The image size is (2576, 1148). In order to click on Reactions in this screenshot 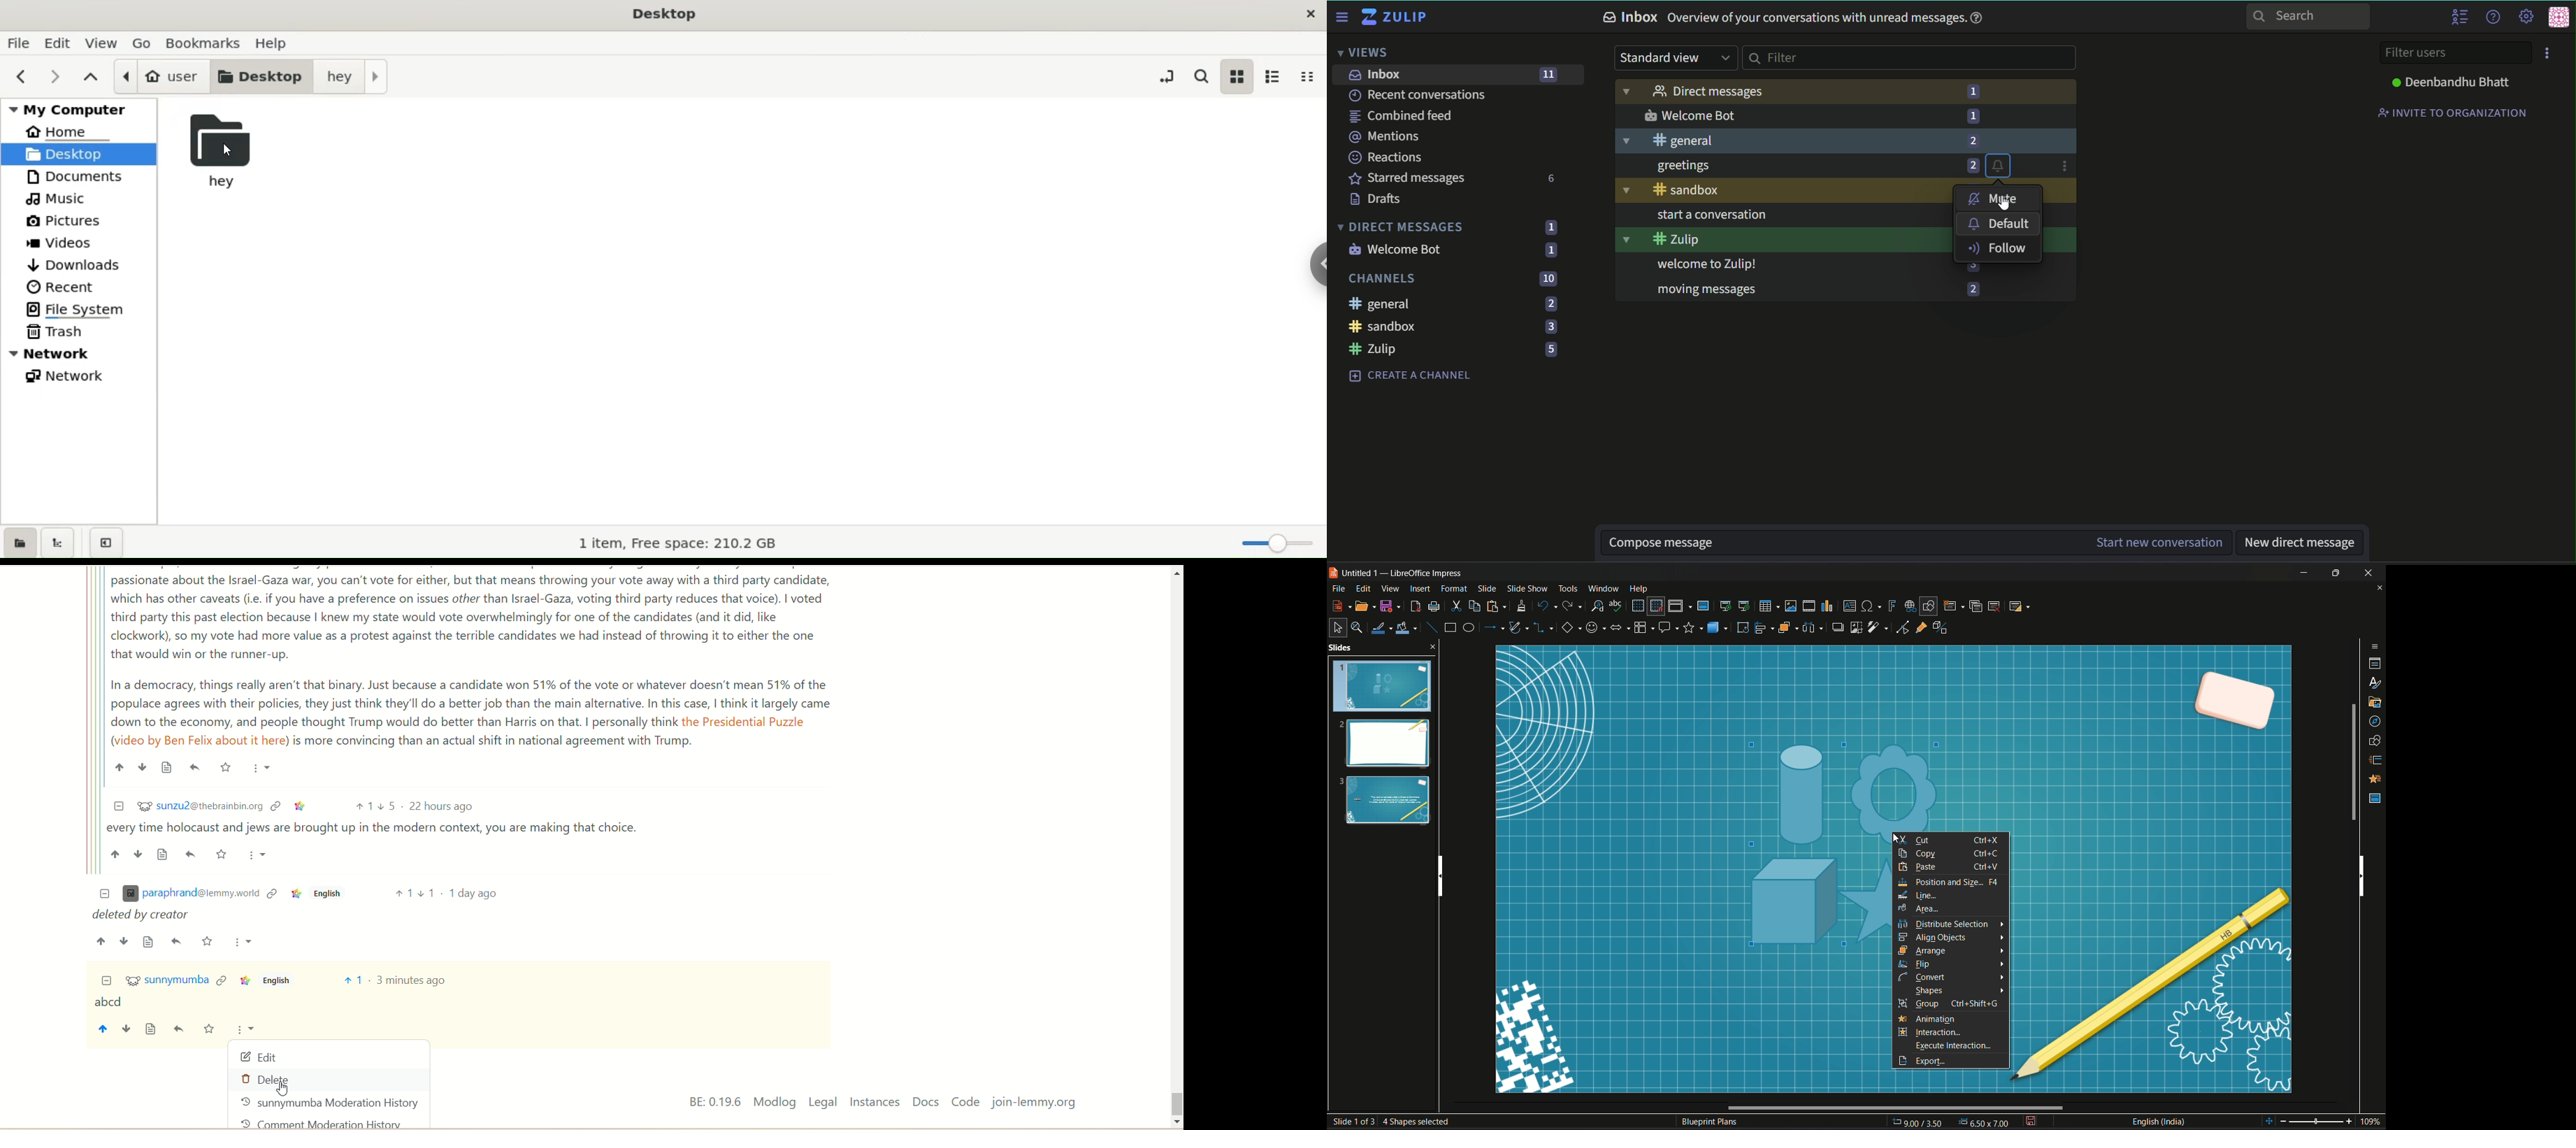, I will do `click(1387, 158)`.